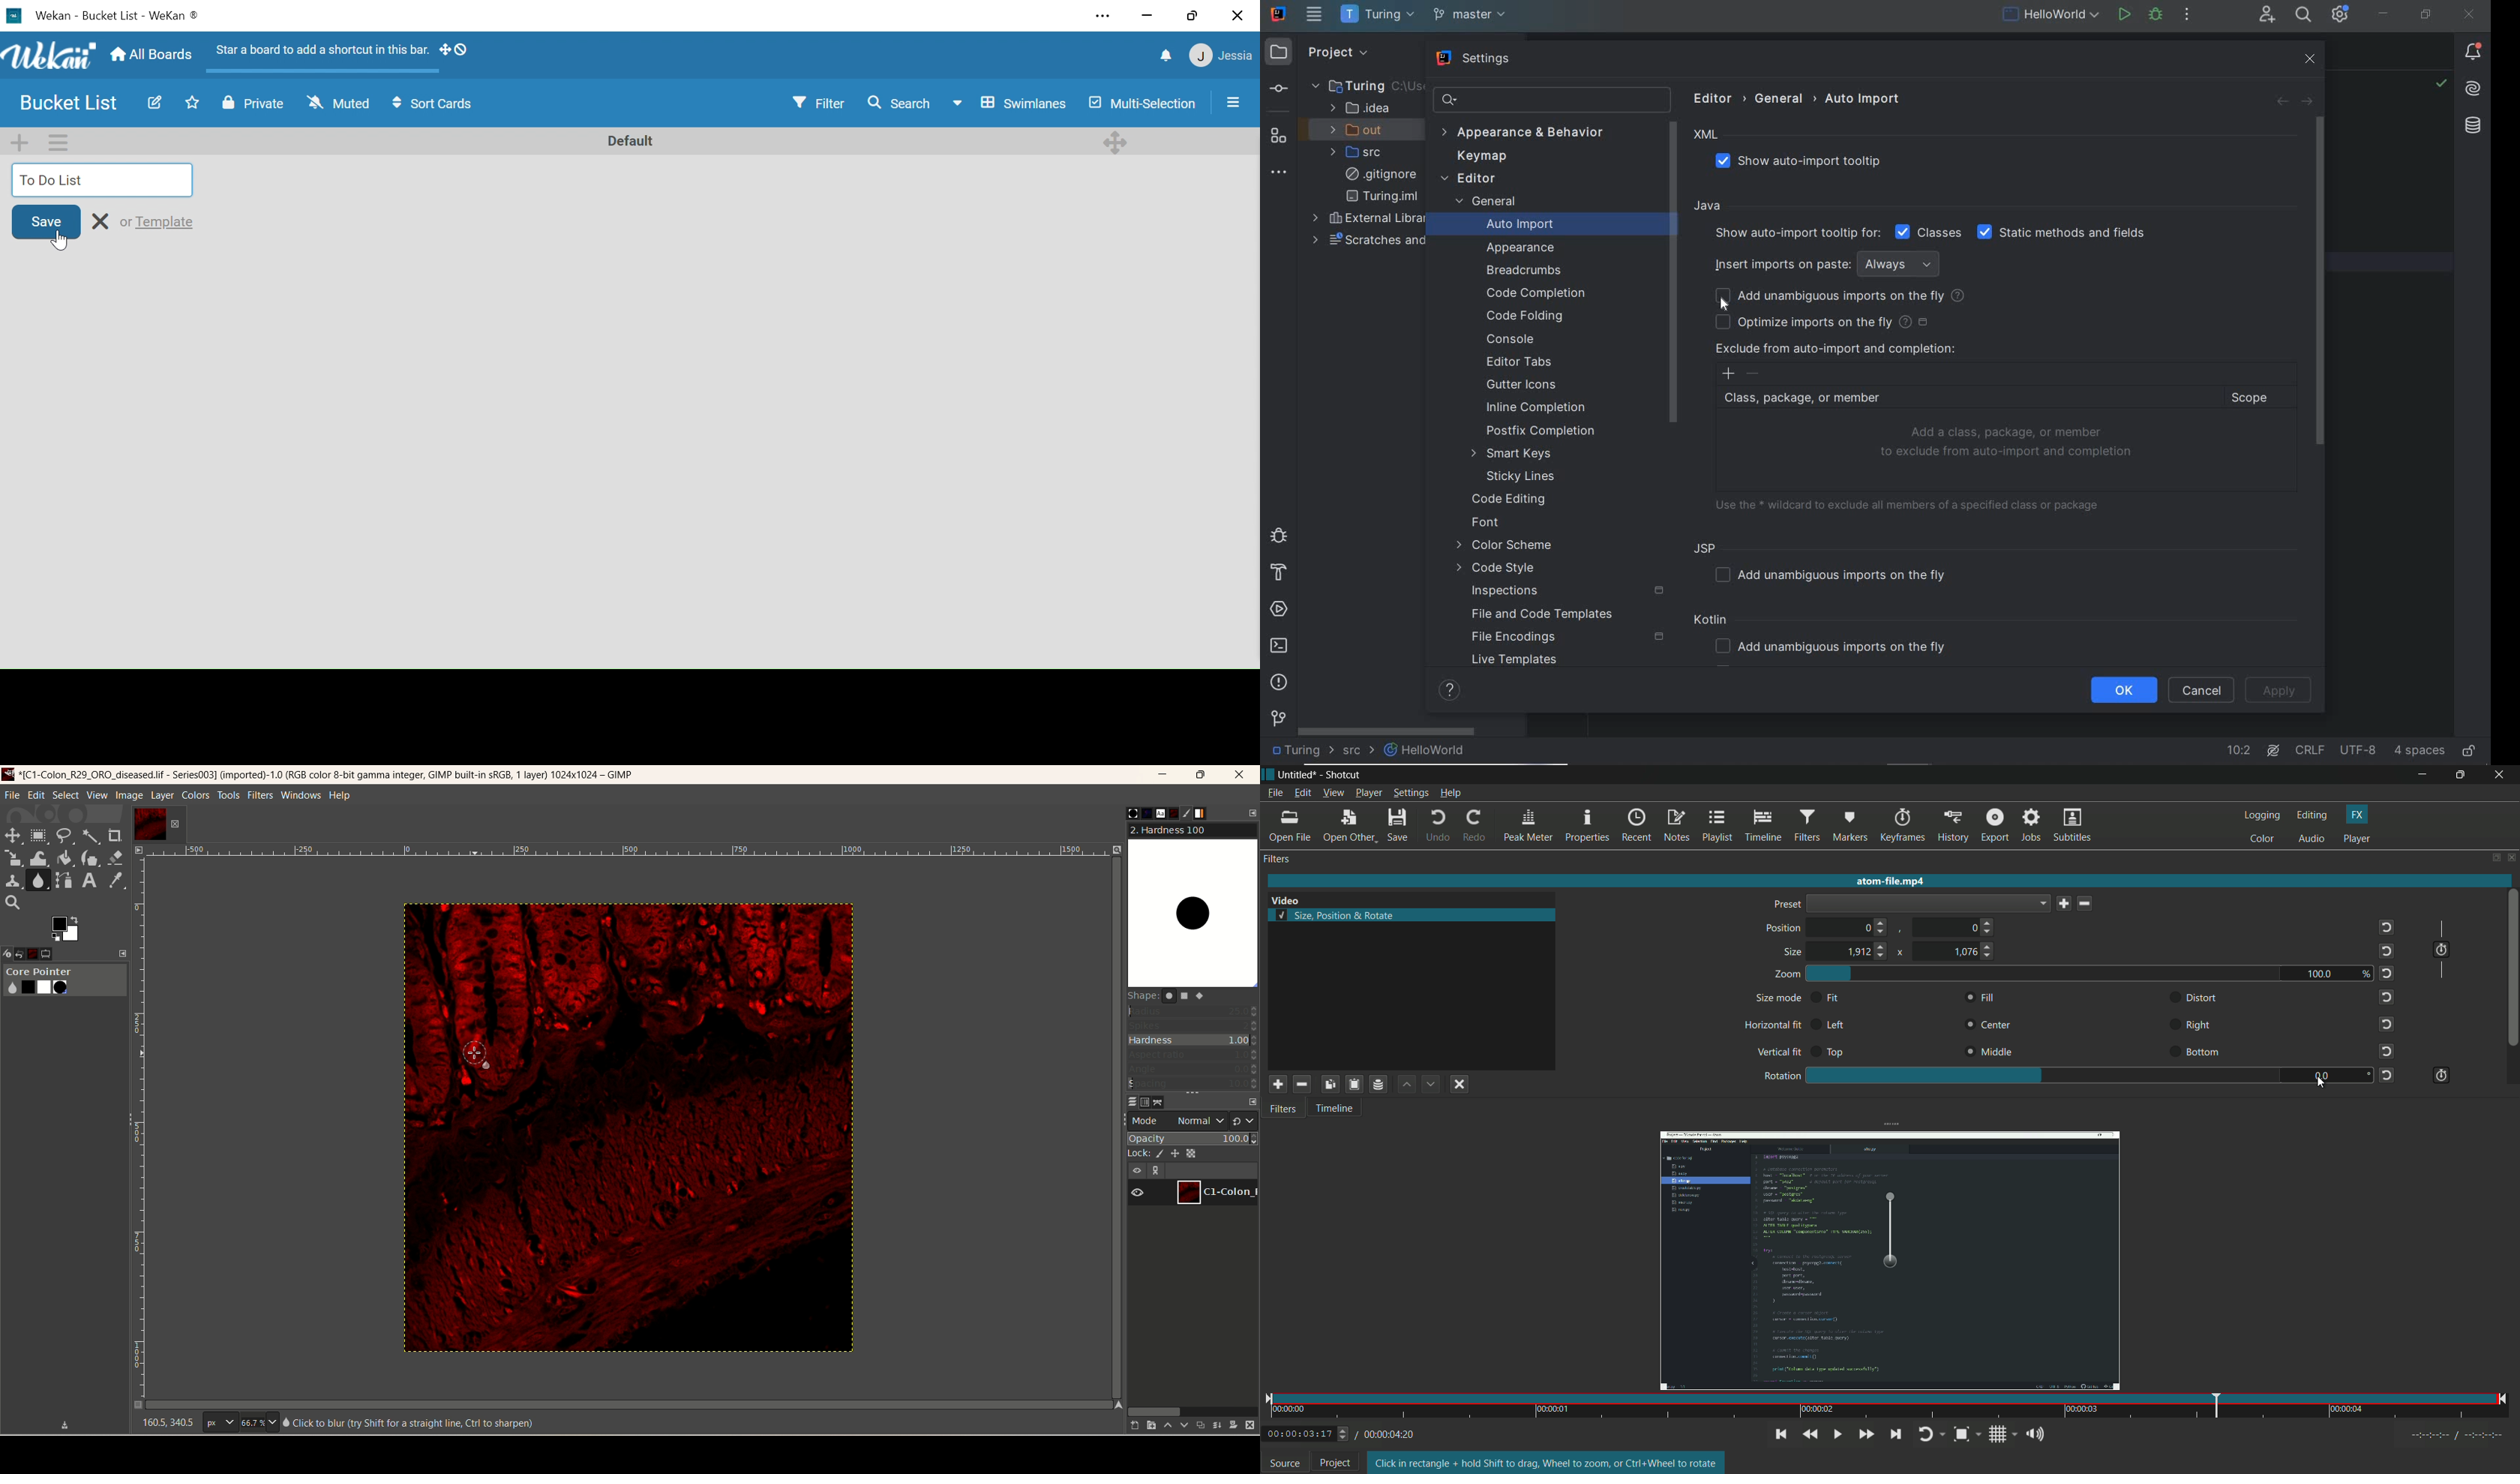 The height and width of the screenshot is (1484, 2520). I want to click on |, so click(2439, 924).